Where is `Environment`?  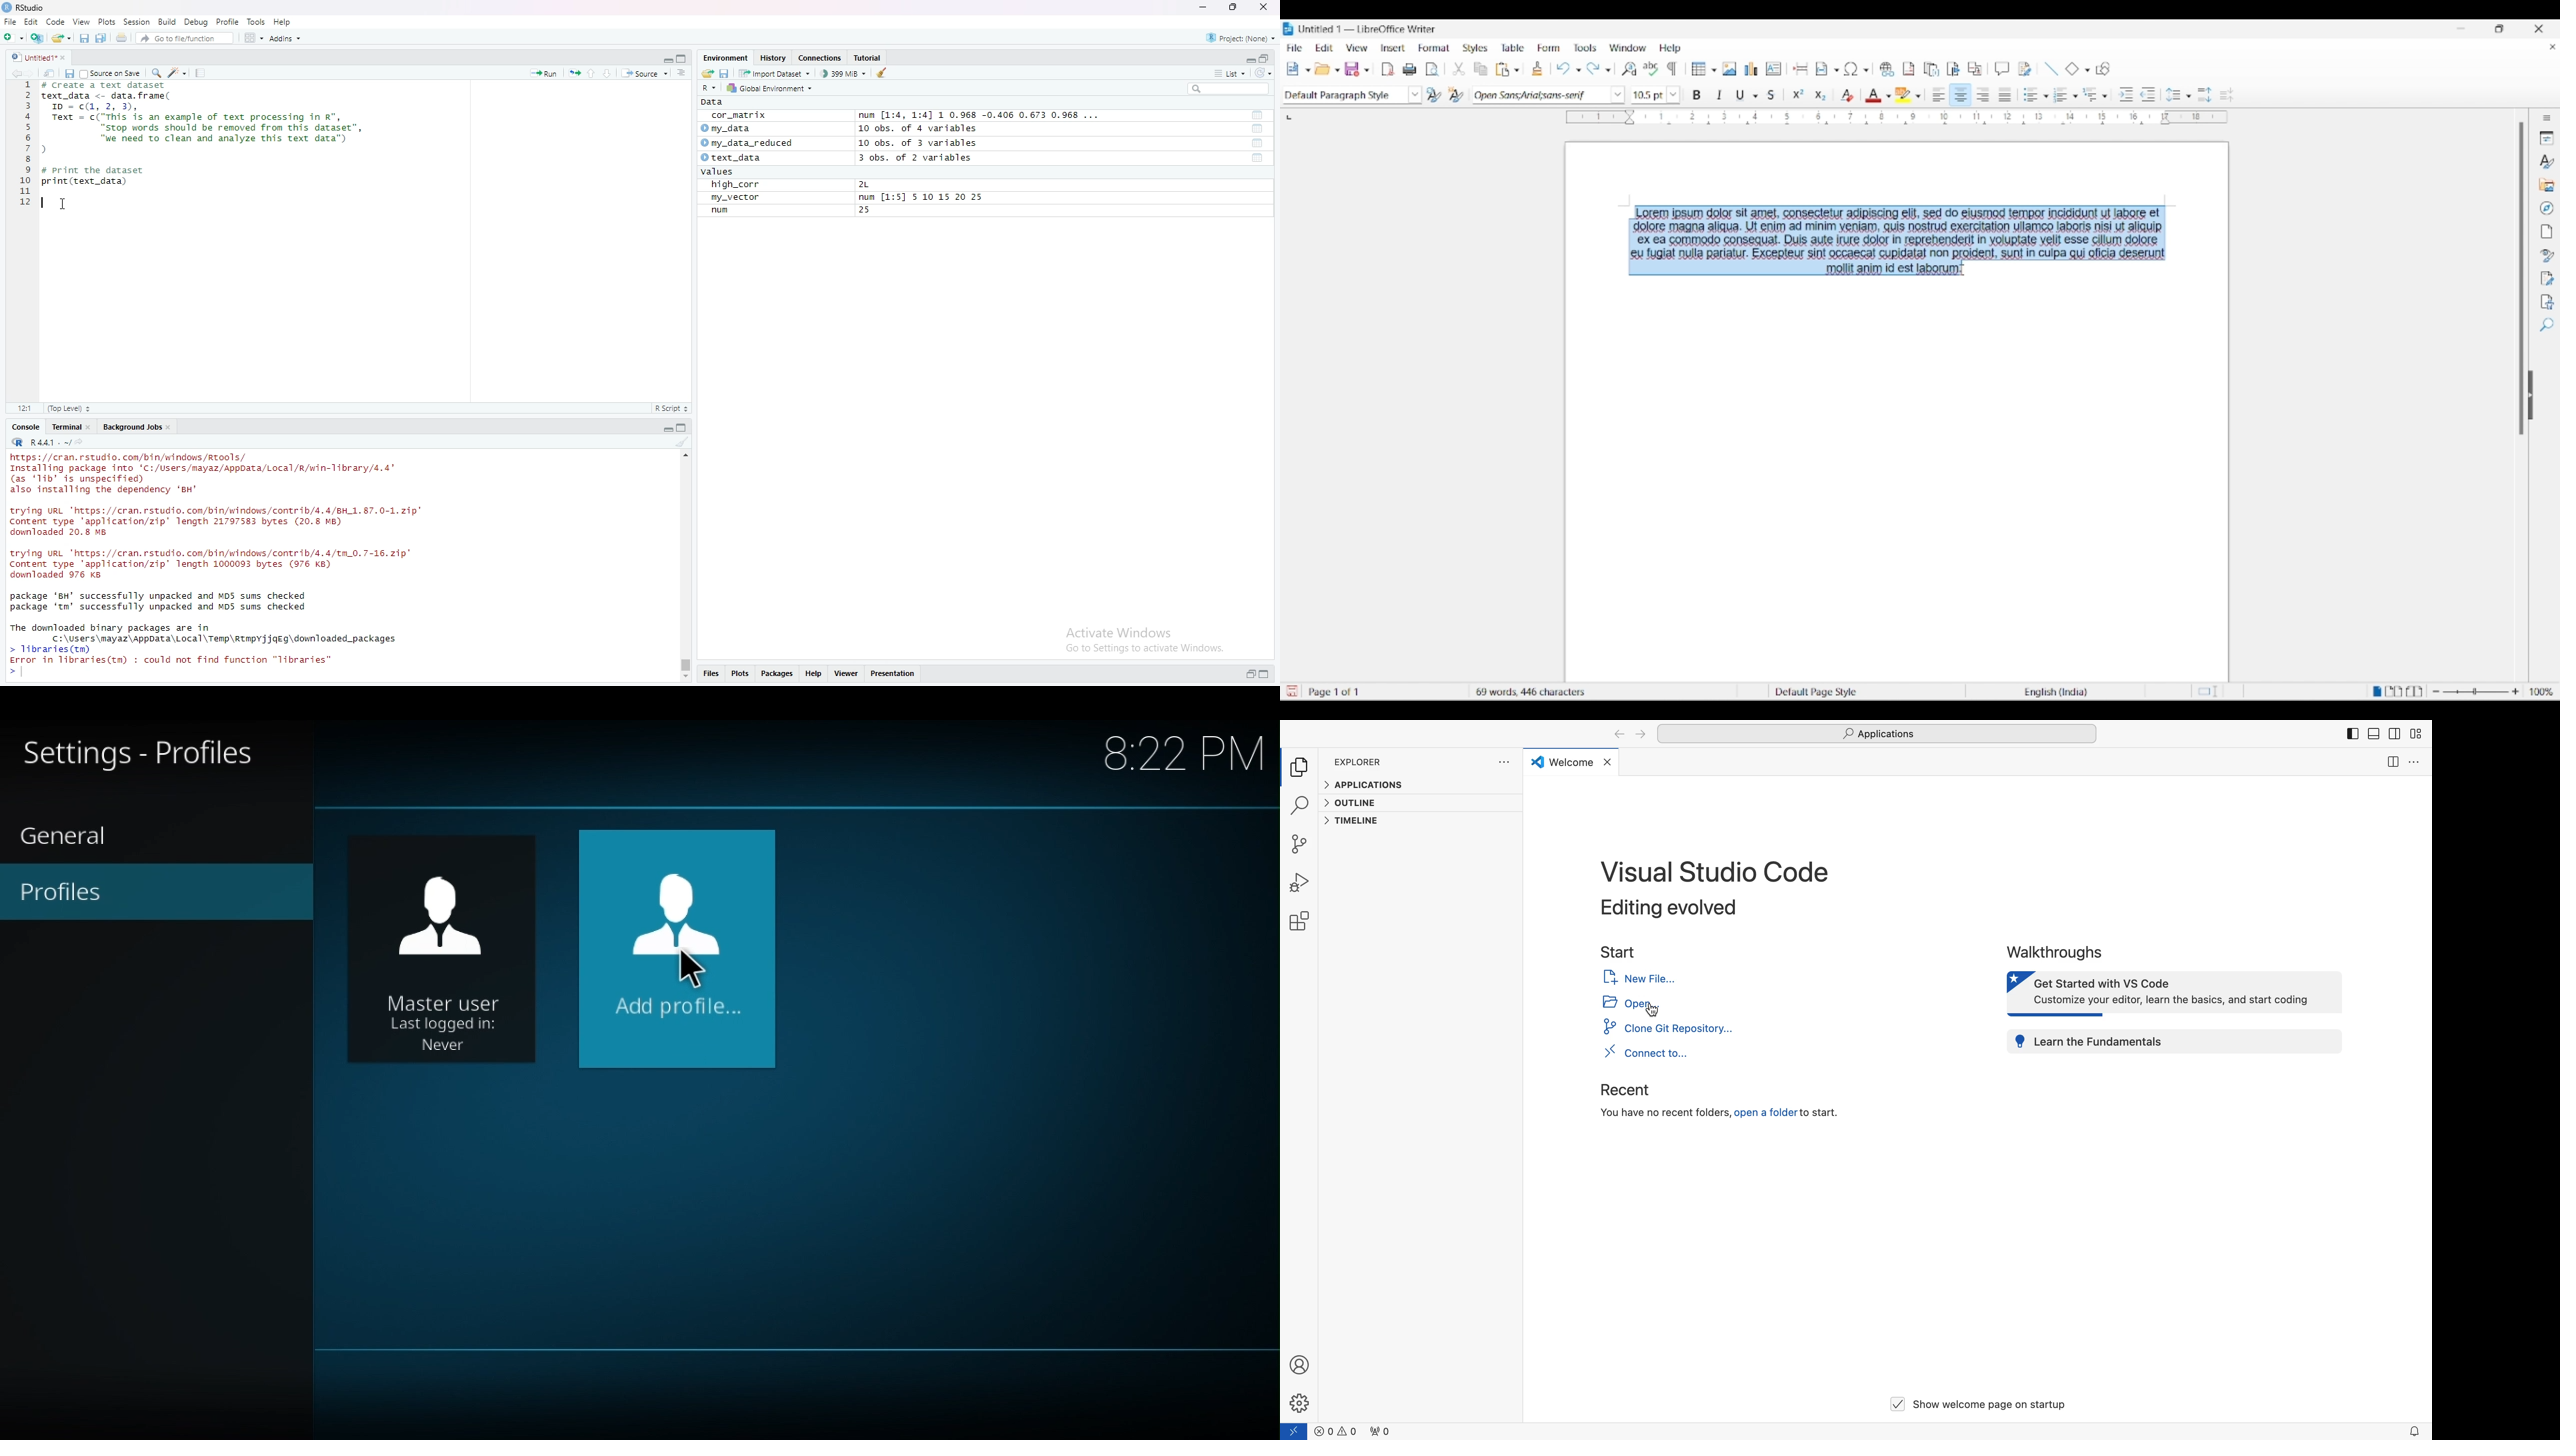 Environment is located at coordinates (727, 57).